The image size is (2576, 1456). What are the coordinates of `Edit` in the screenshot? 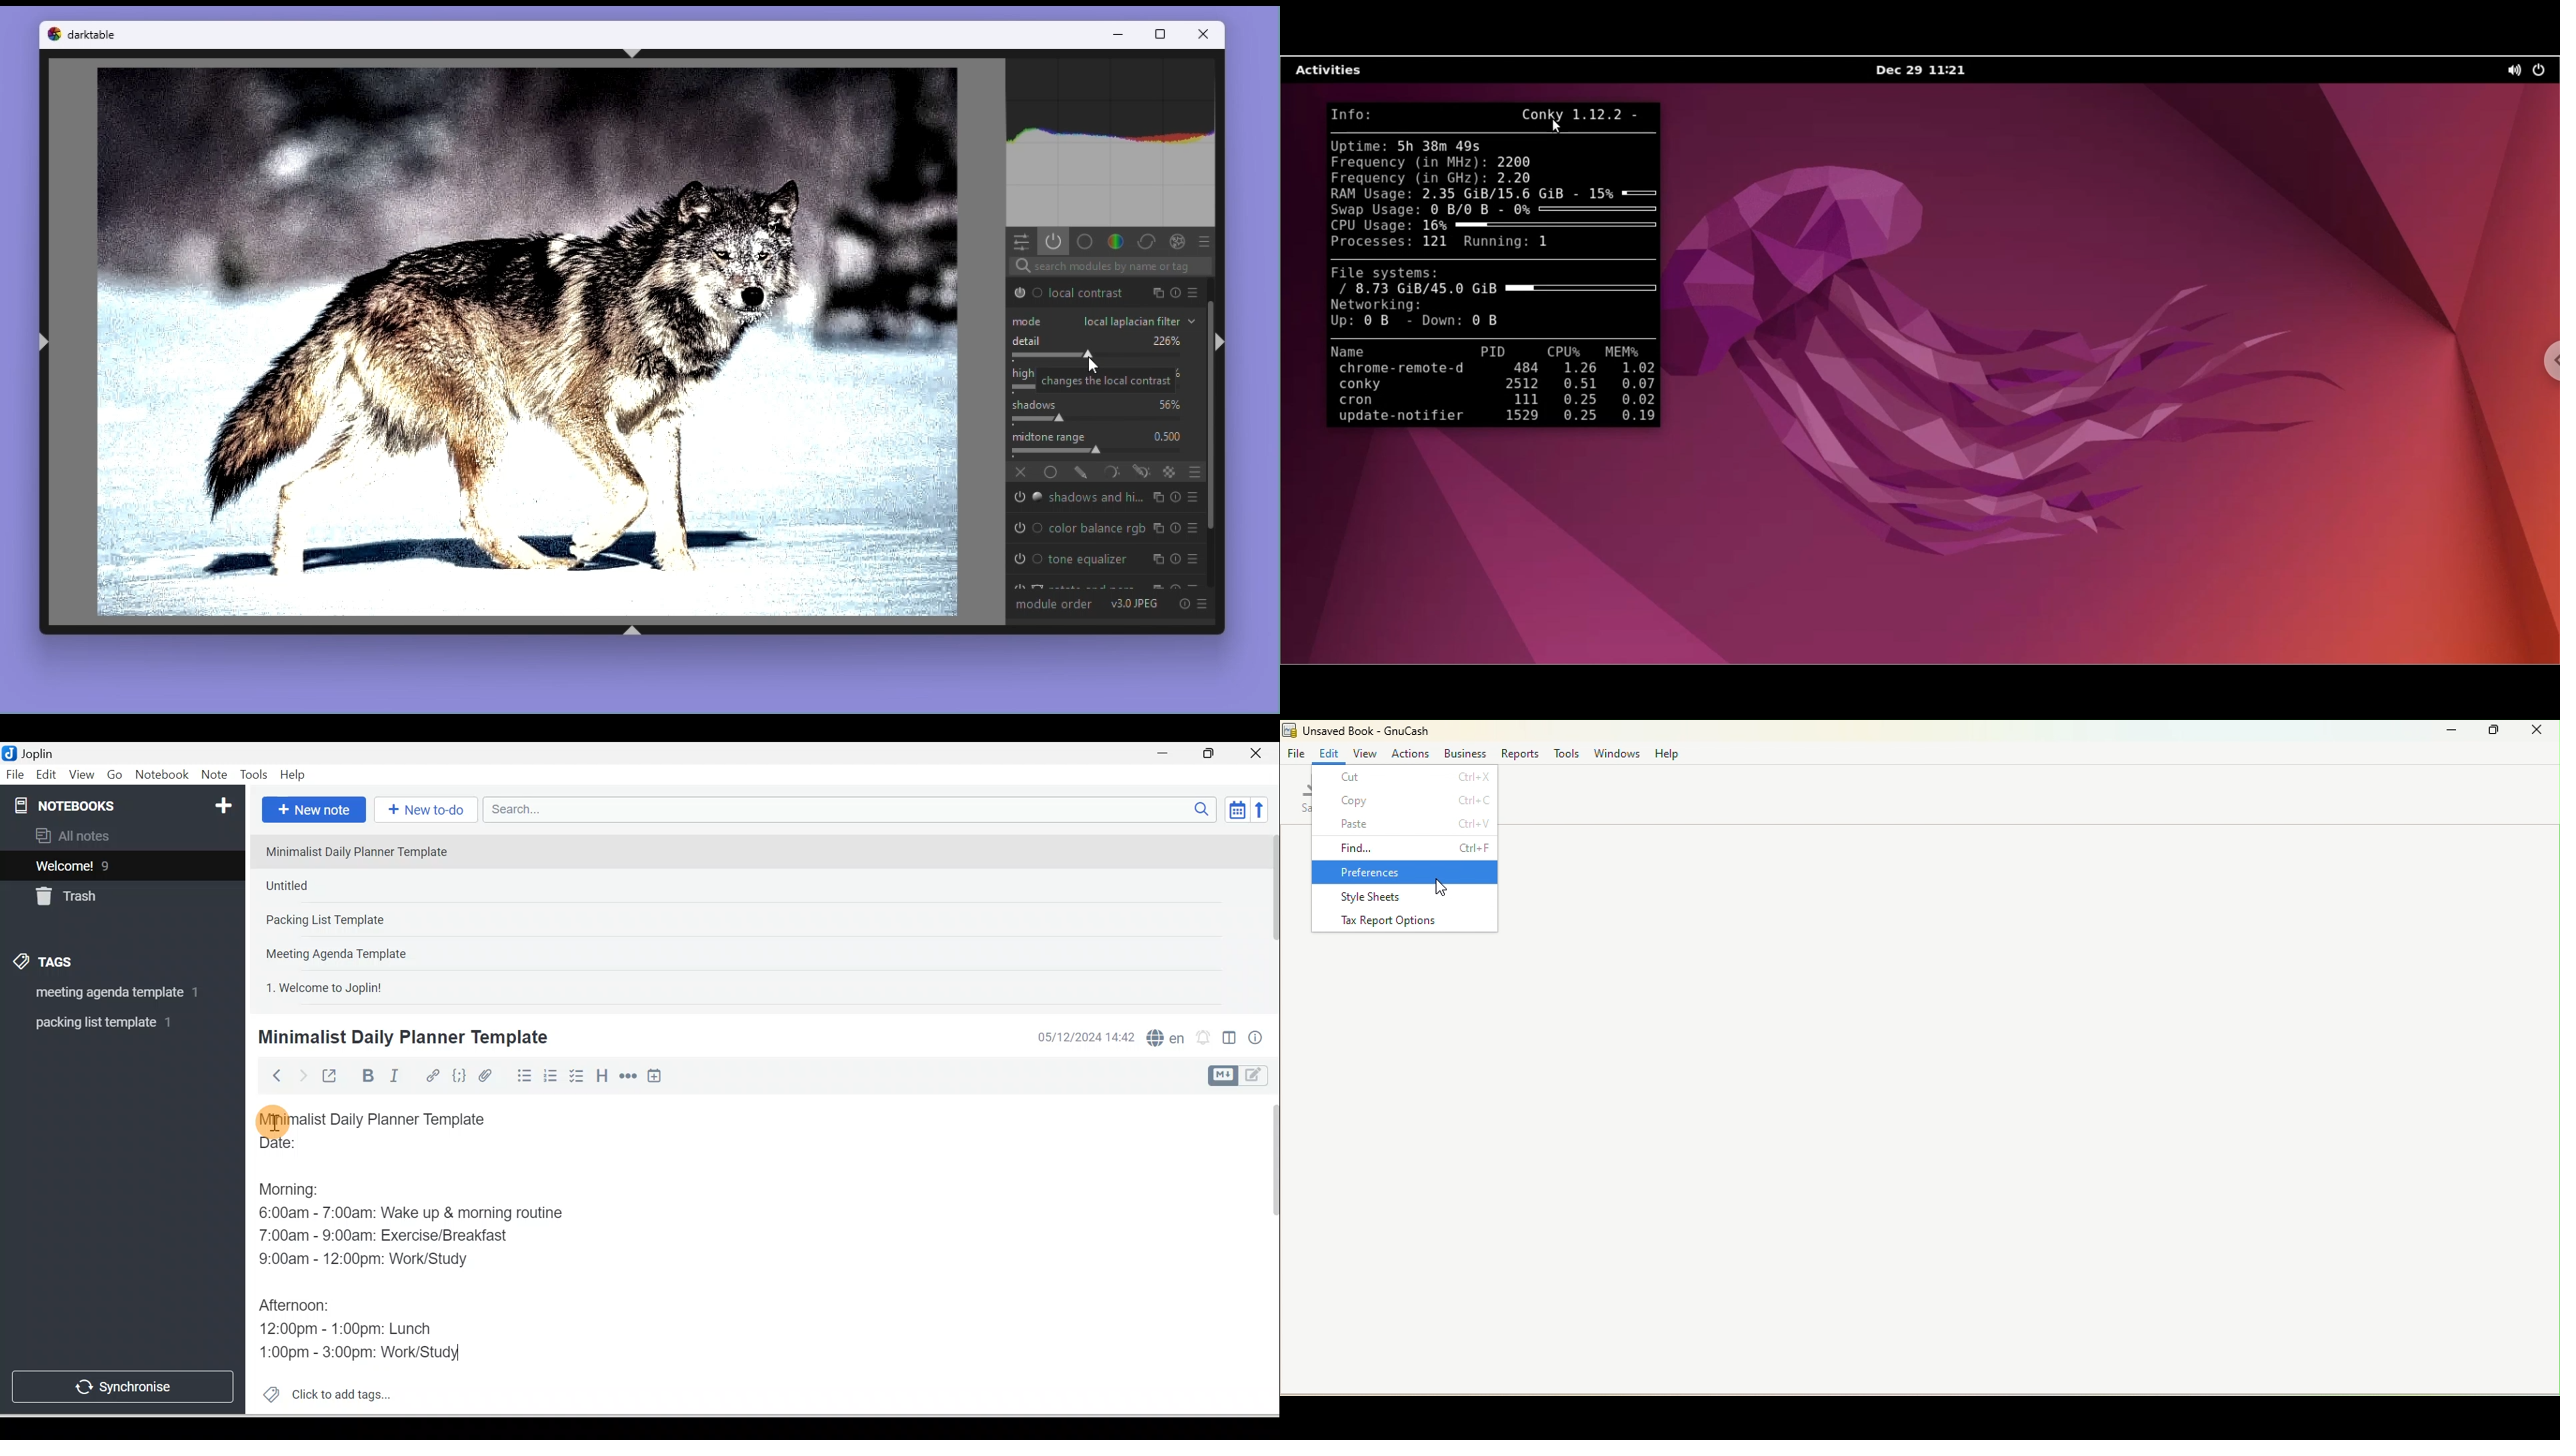 It's located at (47, 775).